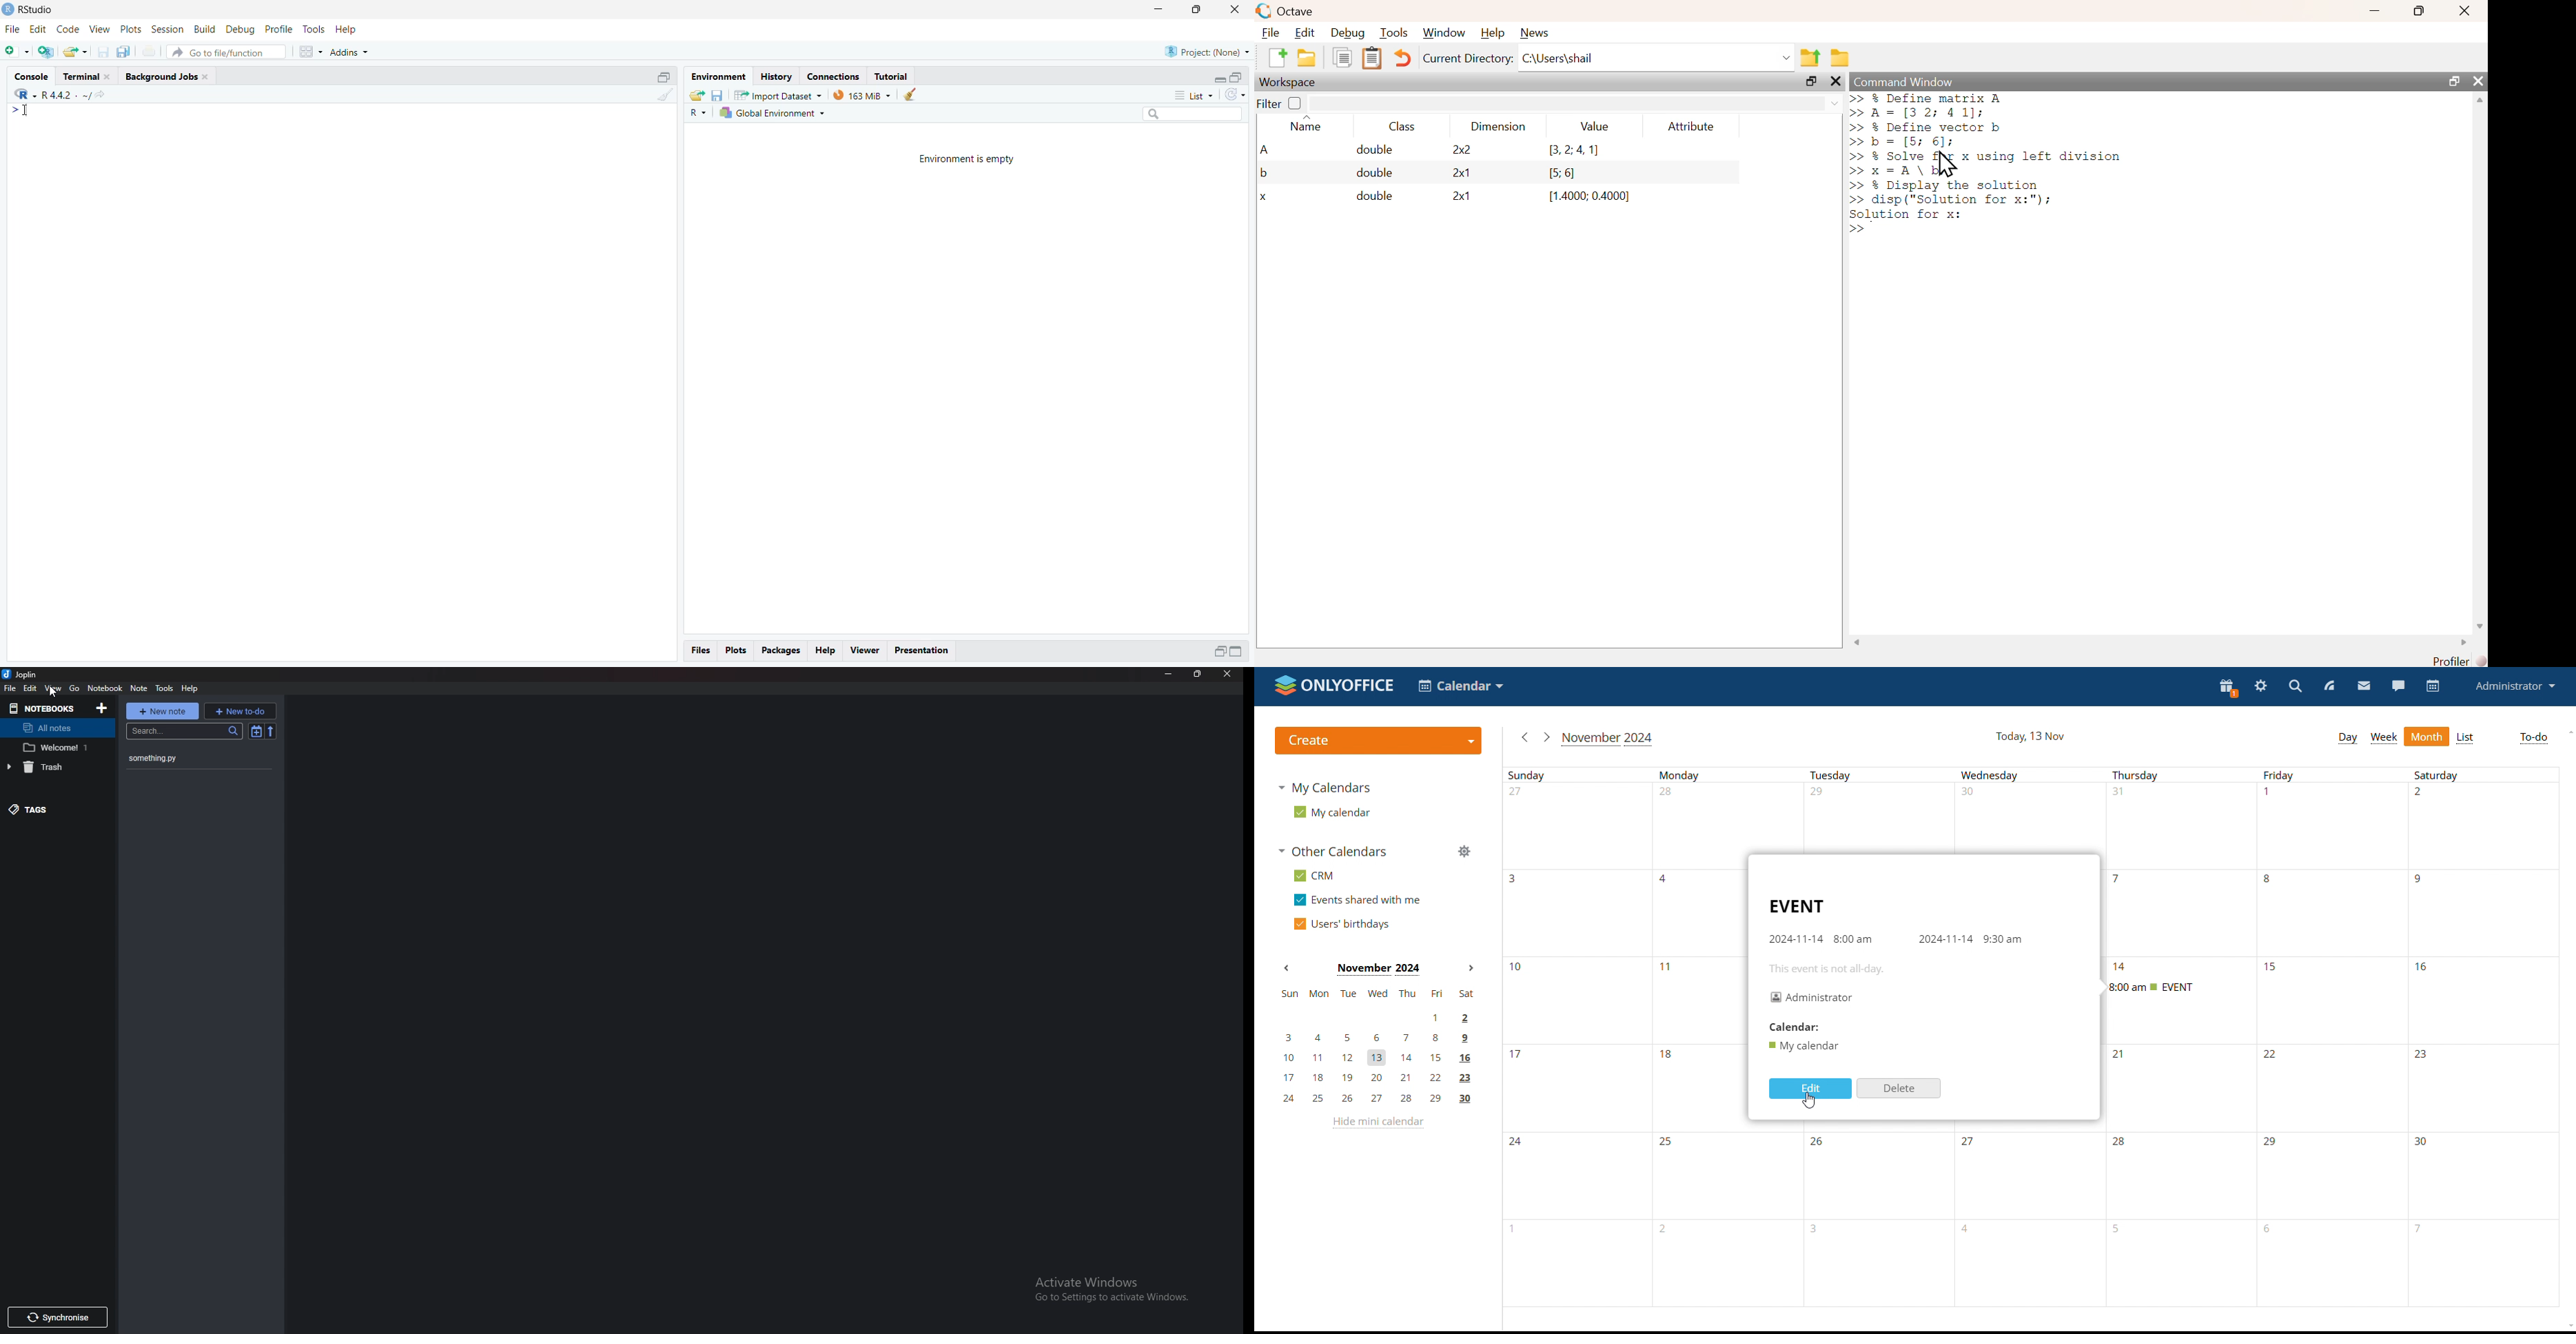  Describe the element at coordinates (101, 95) in the screenshot. I see `share icon` at that location.